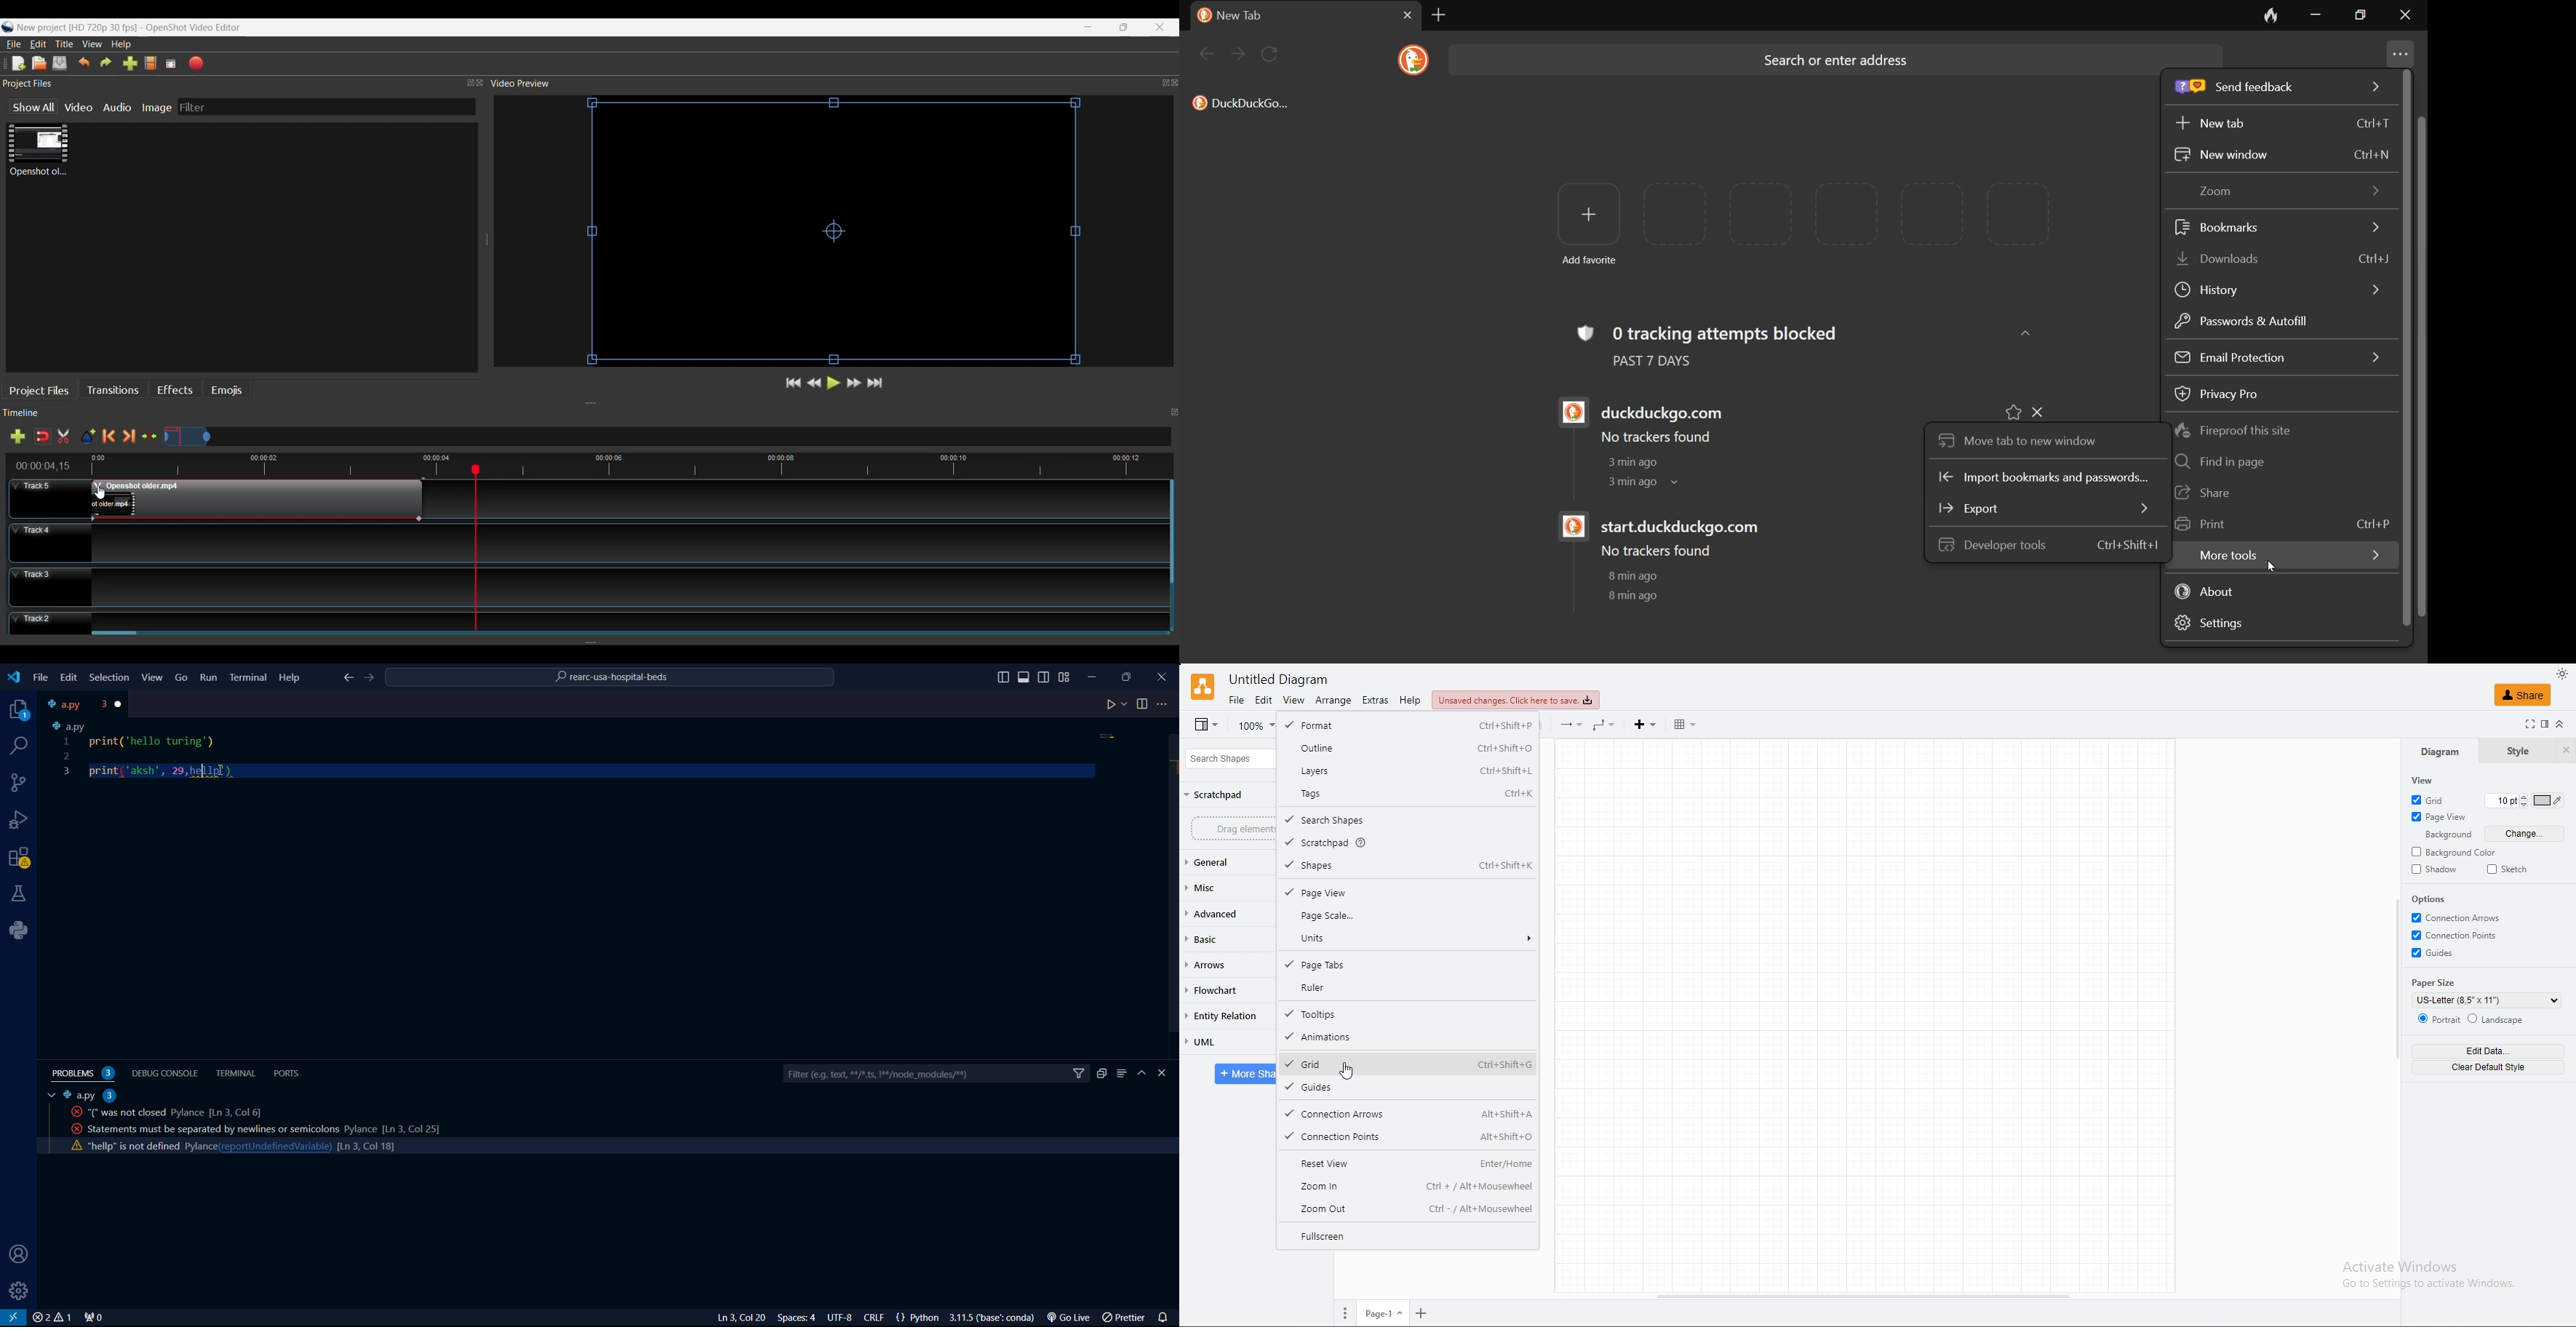  Describe the element at coordinates (2220, 462) in the screenshot. I see `Find in page` at that location.